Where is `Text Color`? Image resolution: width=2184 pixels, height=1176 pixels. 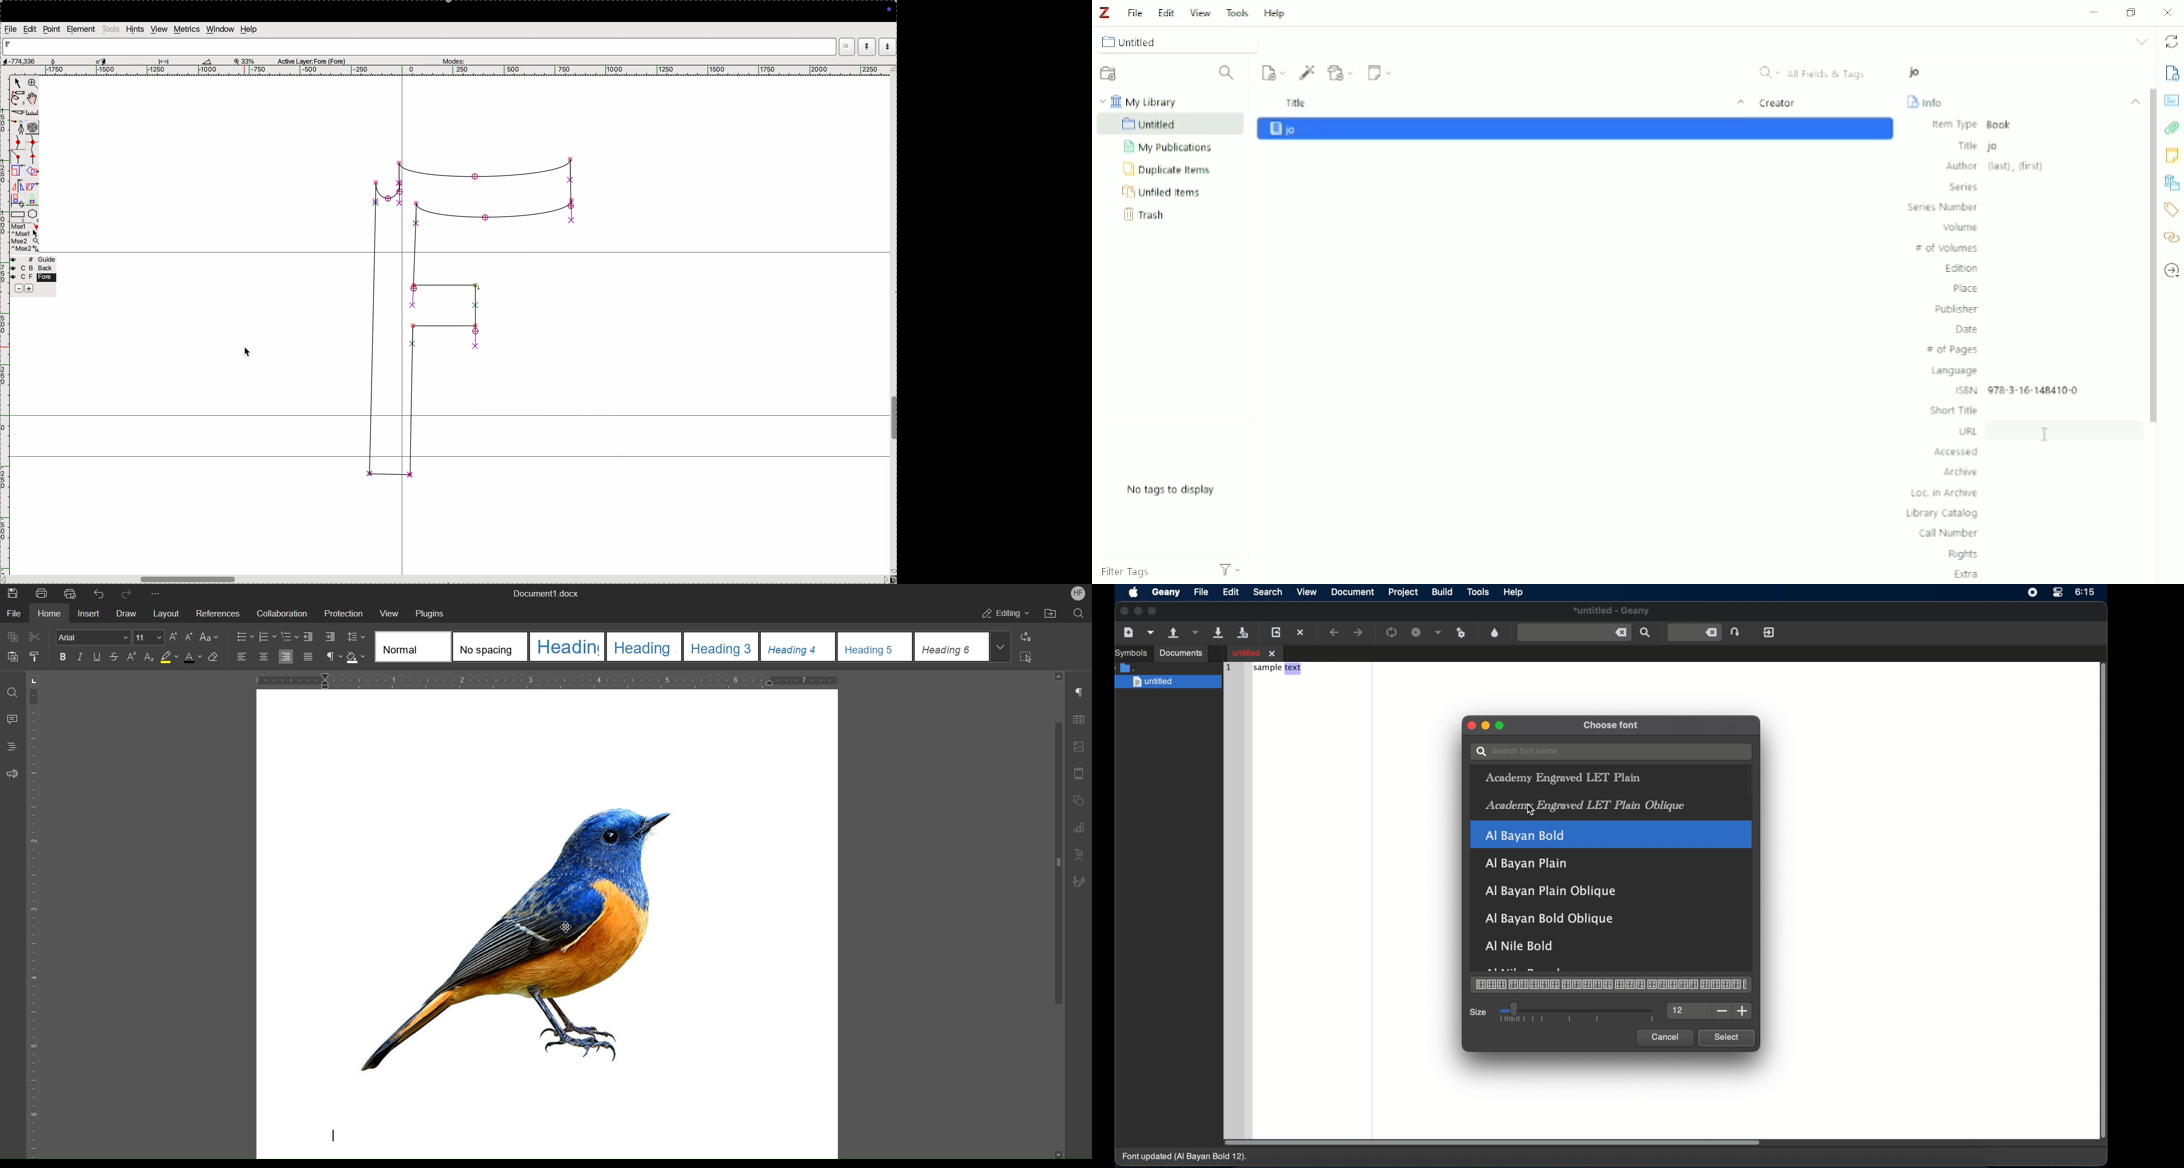
Text Color is located at coordinates (192, 659).